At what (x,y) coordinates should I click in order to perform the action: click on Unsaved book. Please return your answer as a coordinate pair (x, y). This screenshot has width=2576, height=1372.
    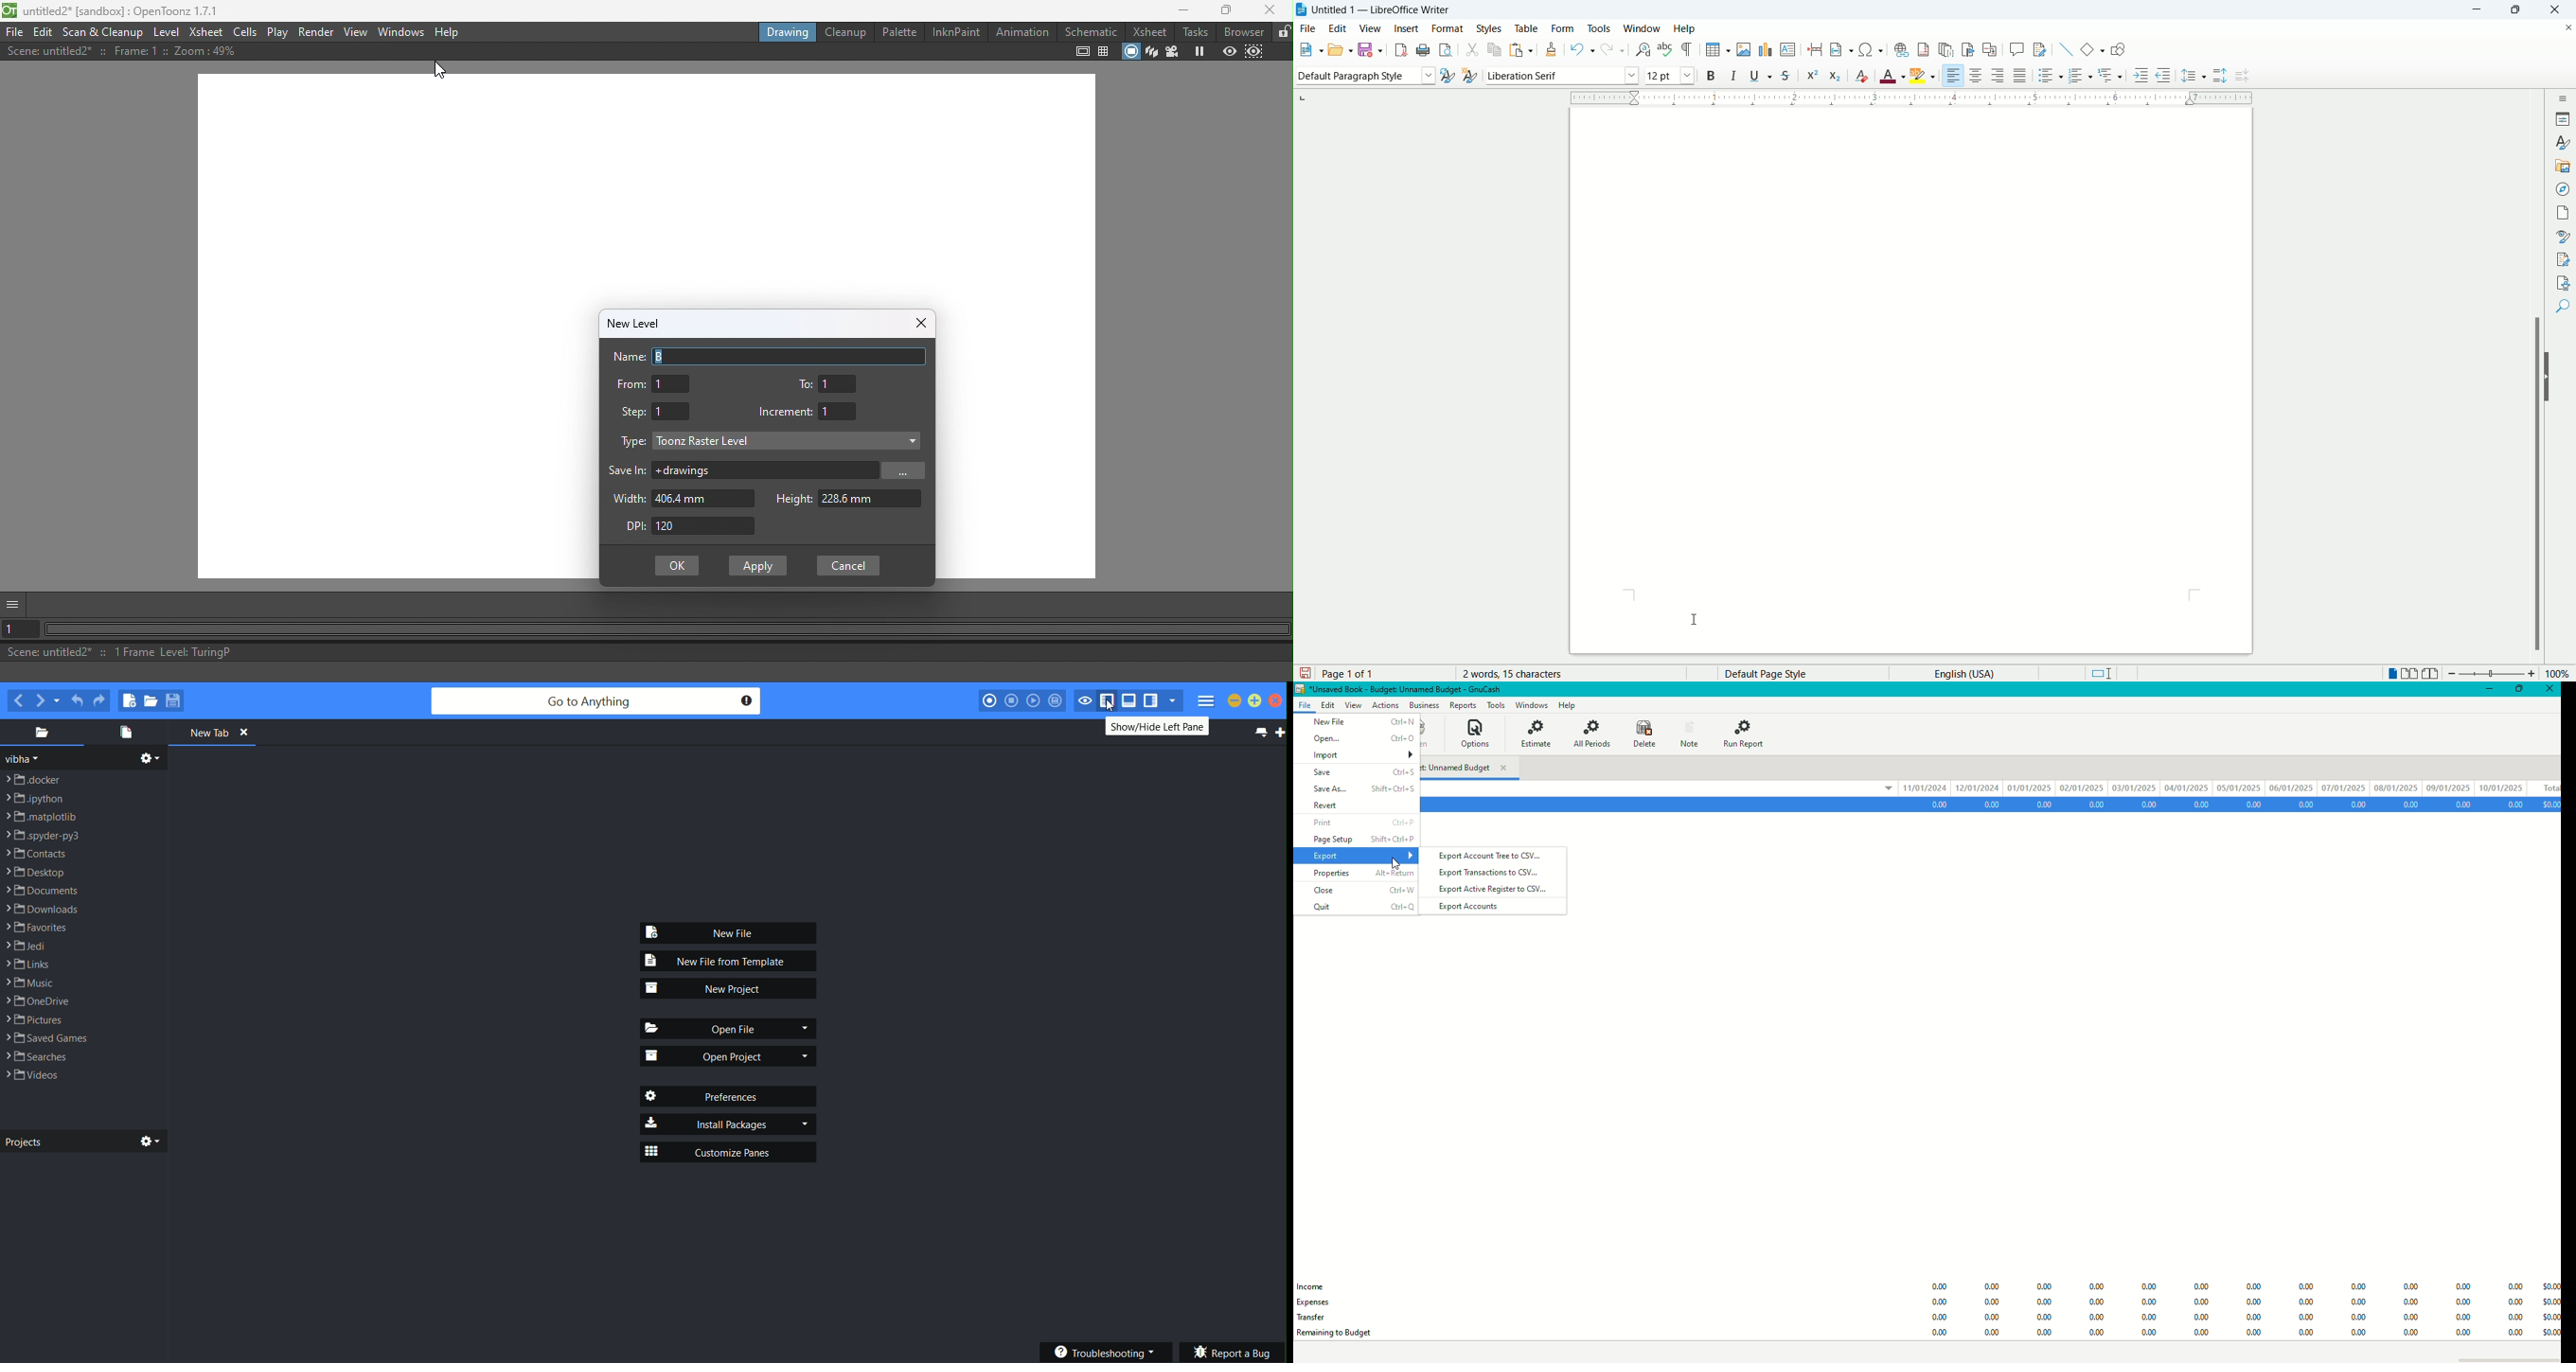
    Looking at the image, I should click on (1407, 689).